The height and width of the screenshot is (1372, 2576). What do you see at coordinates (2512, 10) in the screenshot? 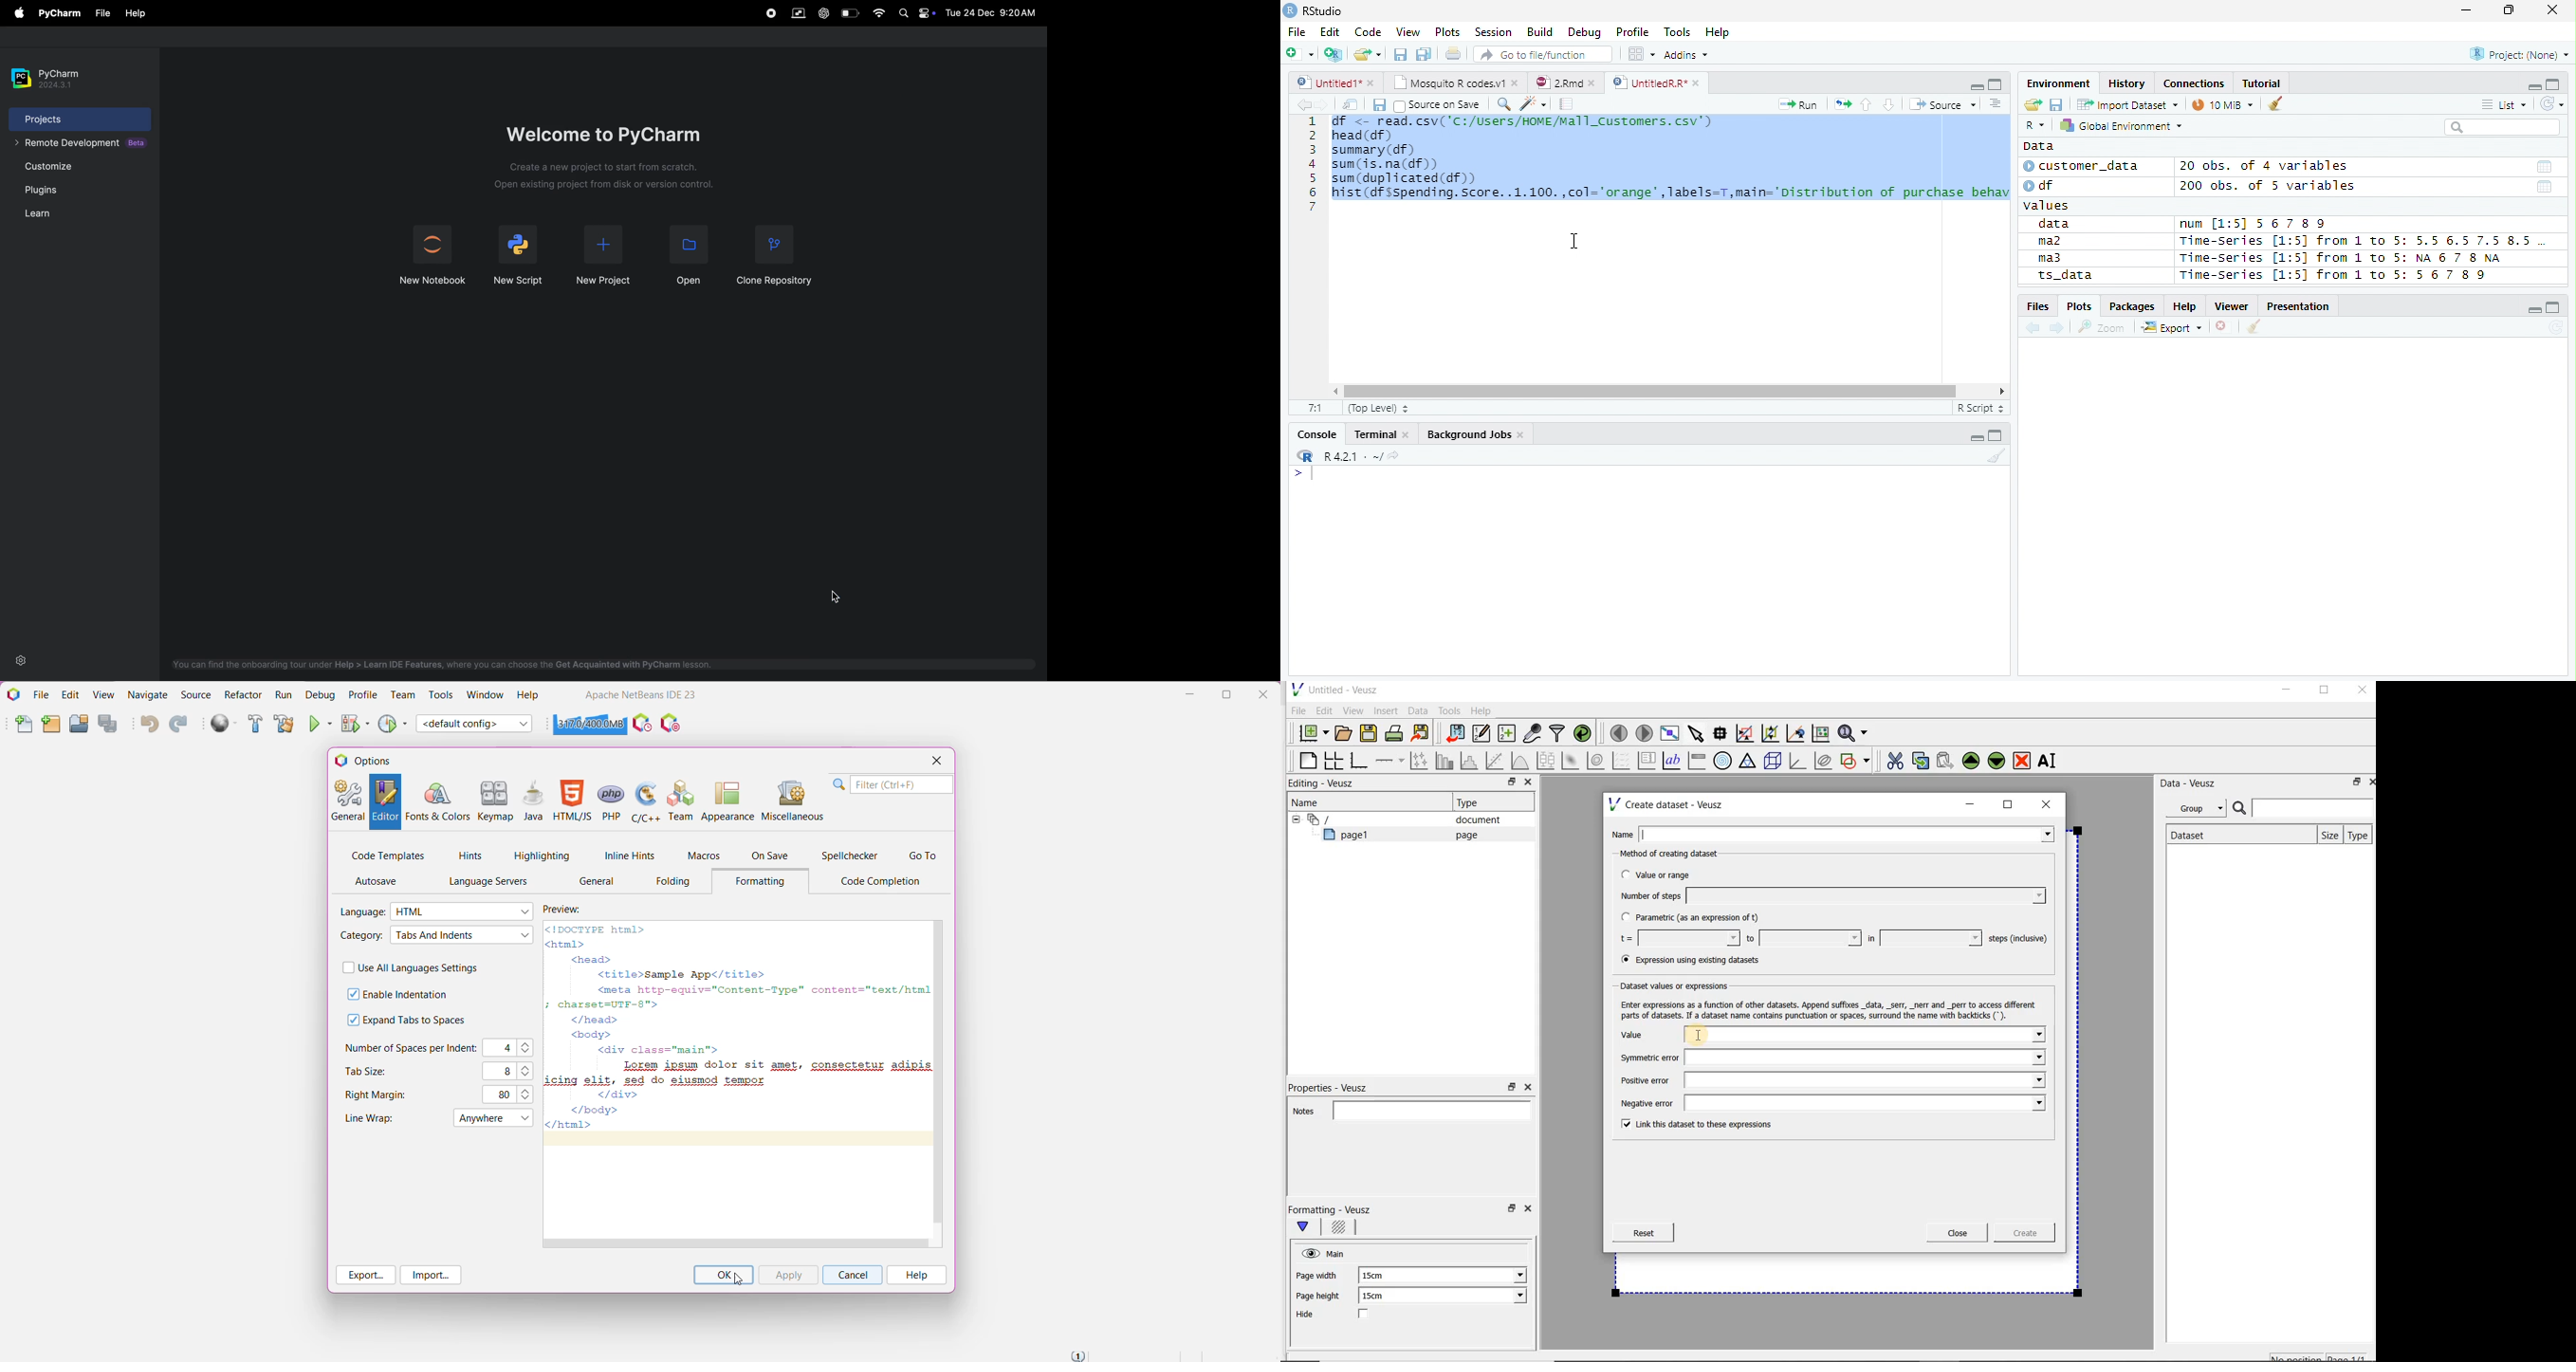
I see `Restore Down` at bounding box center [2512, 10].